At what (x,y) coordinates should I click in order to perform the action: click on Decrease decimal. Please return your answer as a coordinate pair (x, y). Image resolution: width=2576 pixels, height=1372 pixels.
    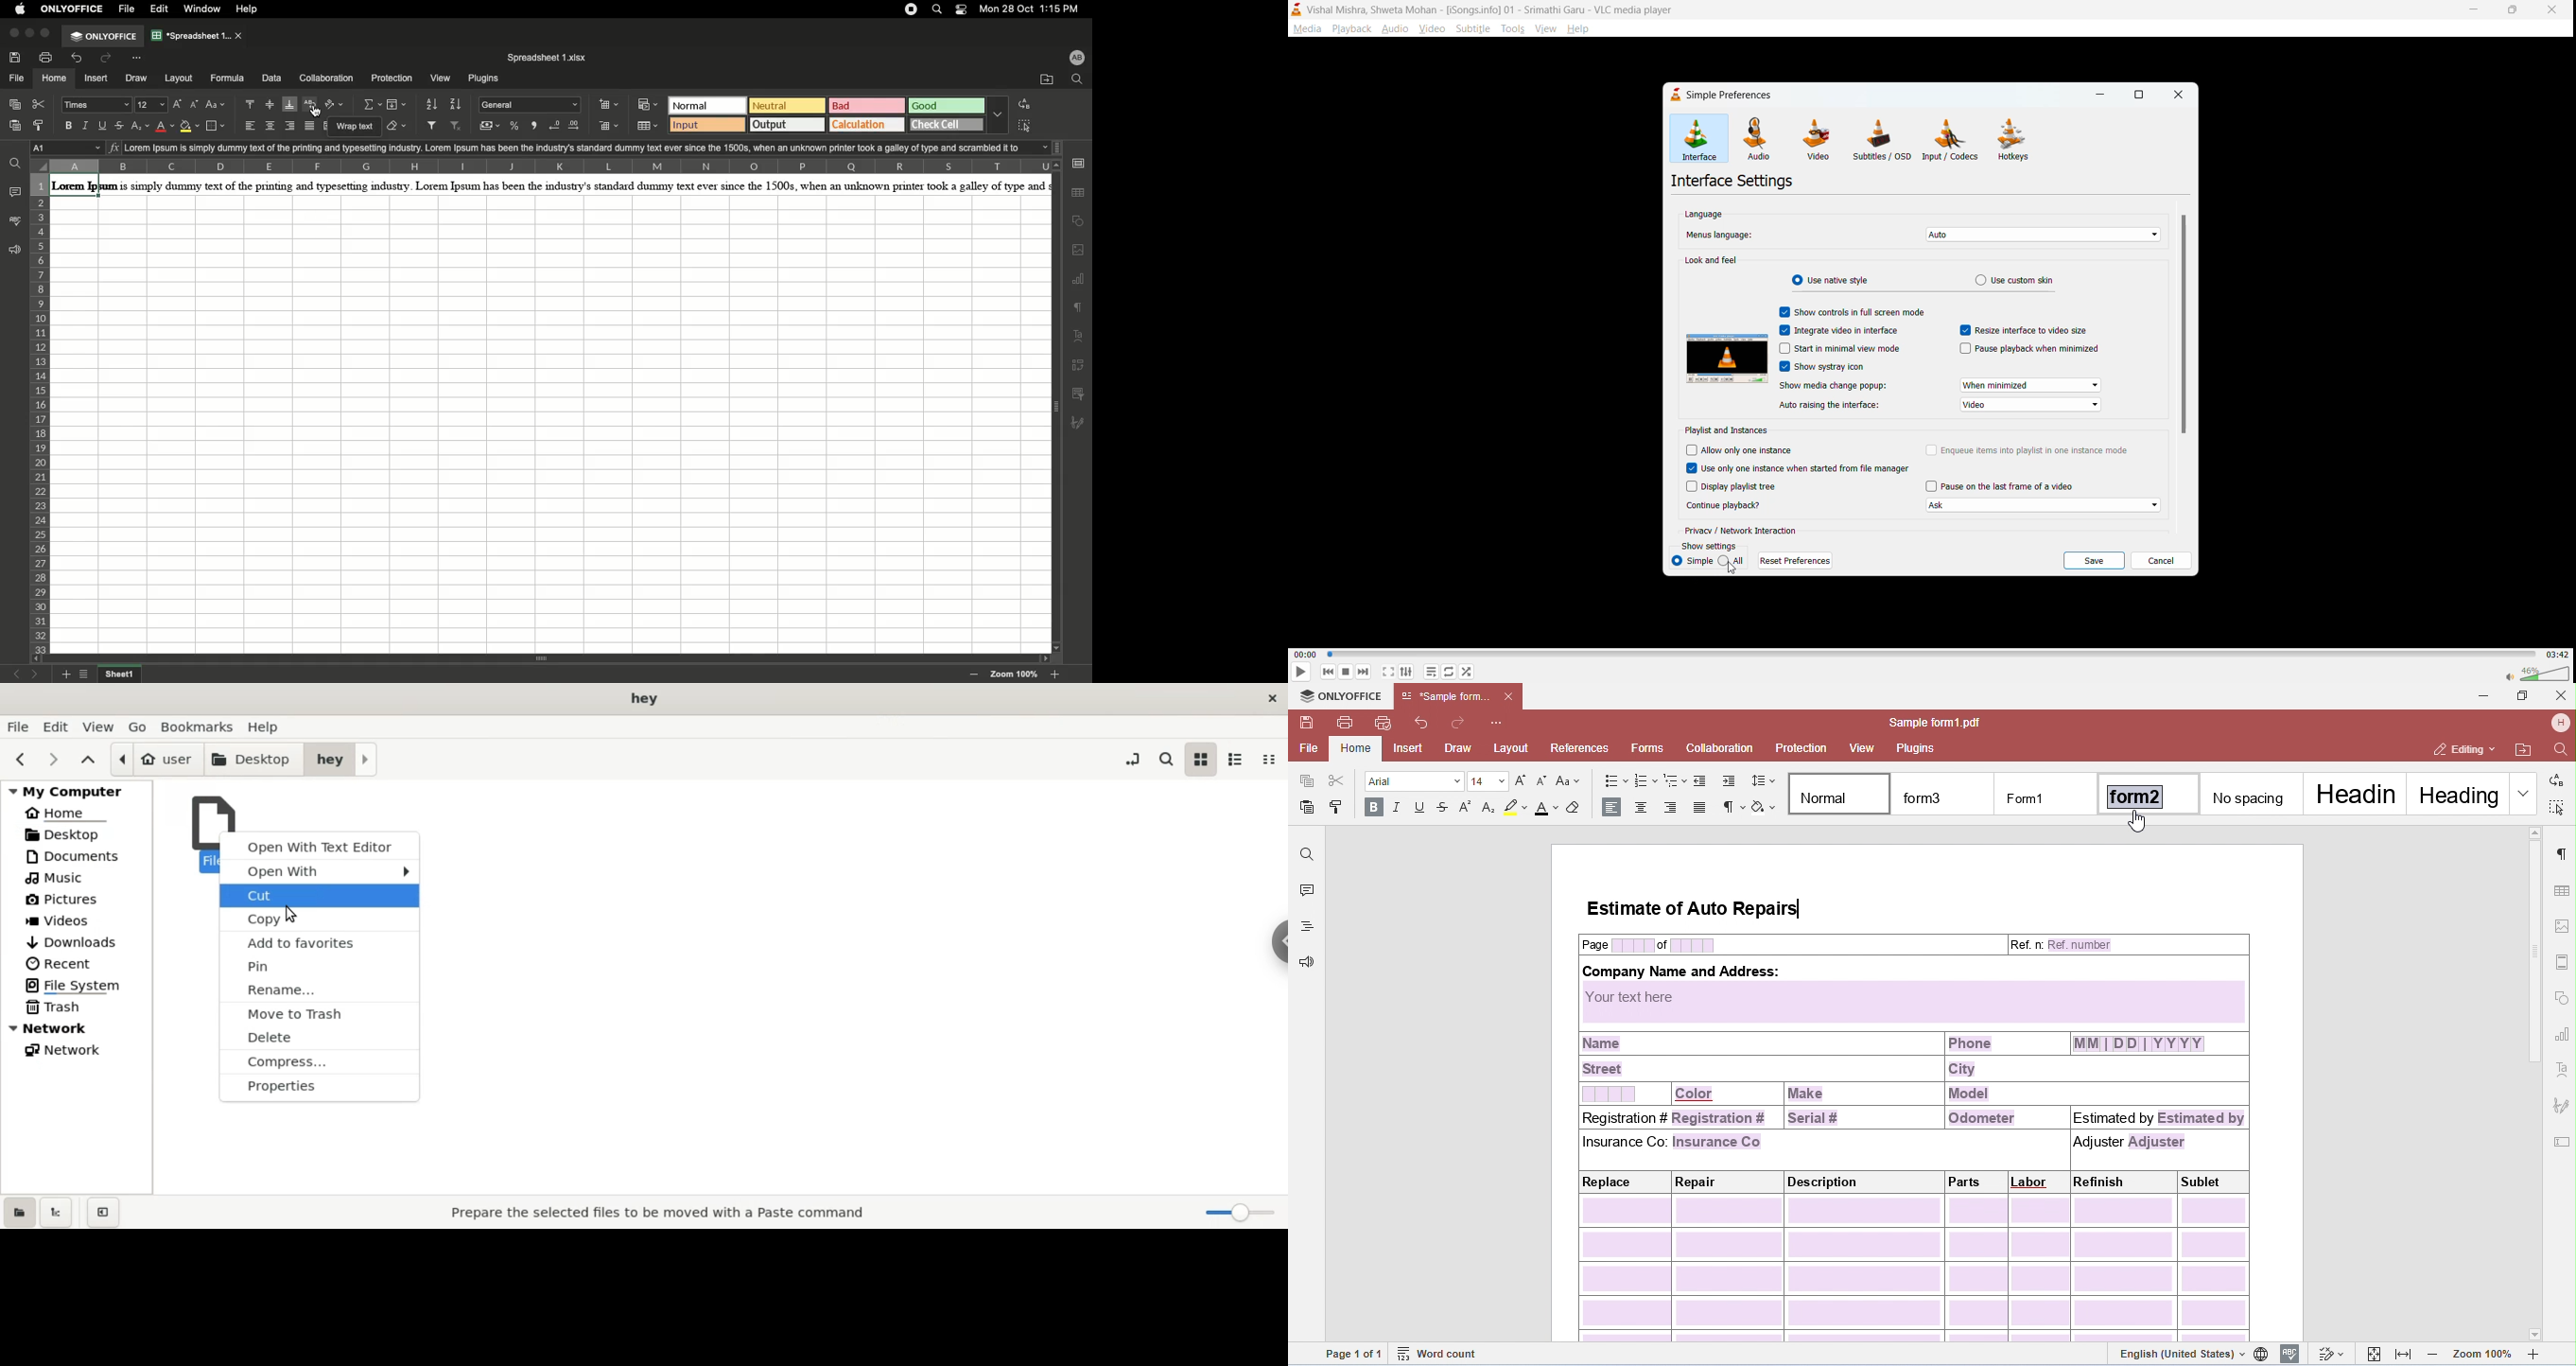
    Looking at the image, I should click on (556, 126).